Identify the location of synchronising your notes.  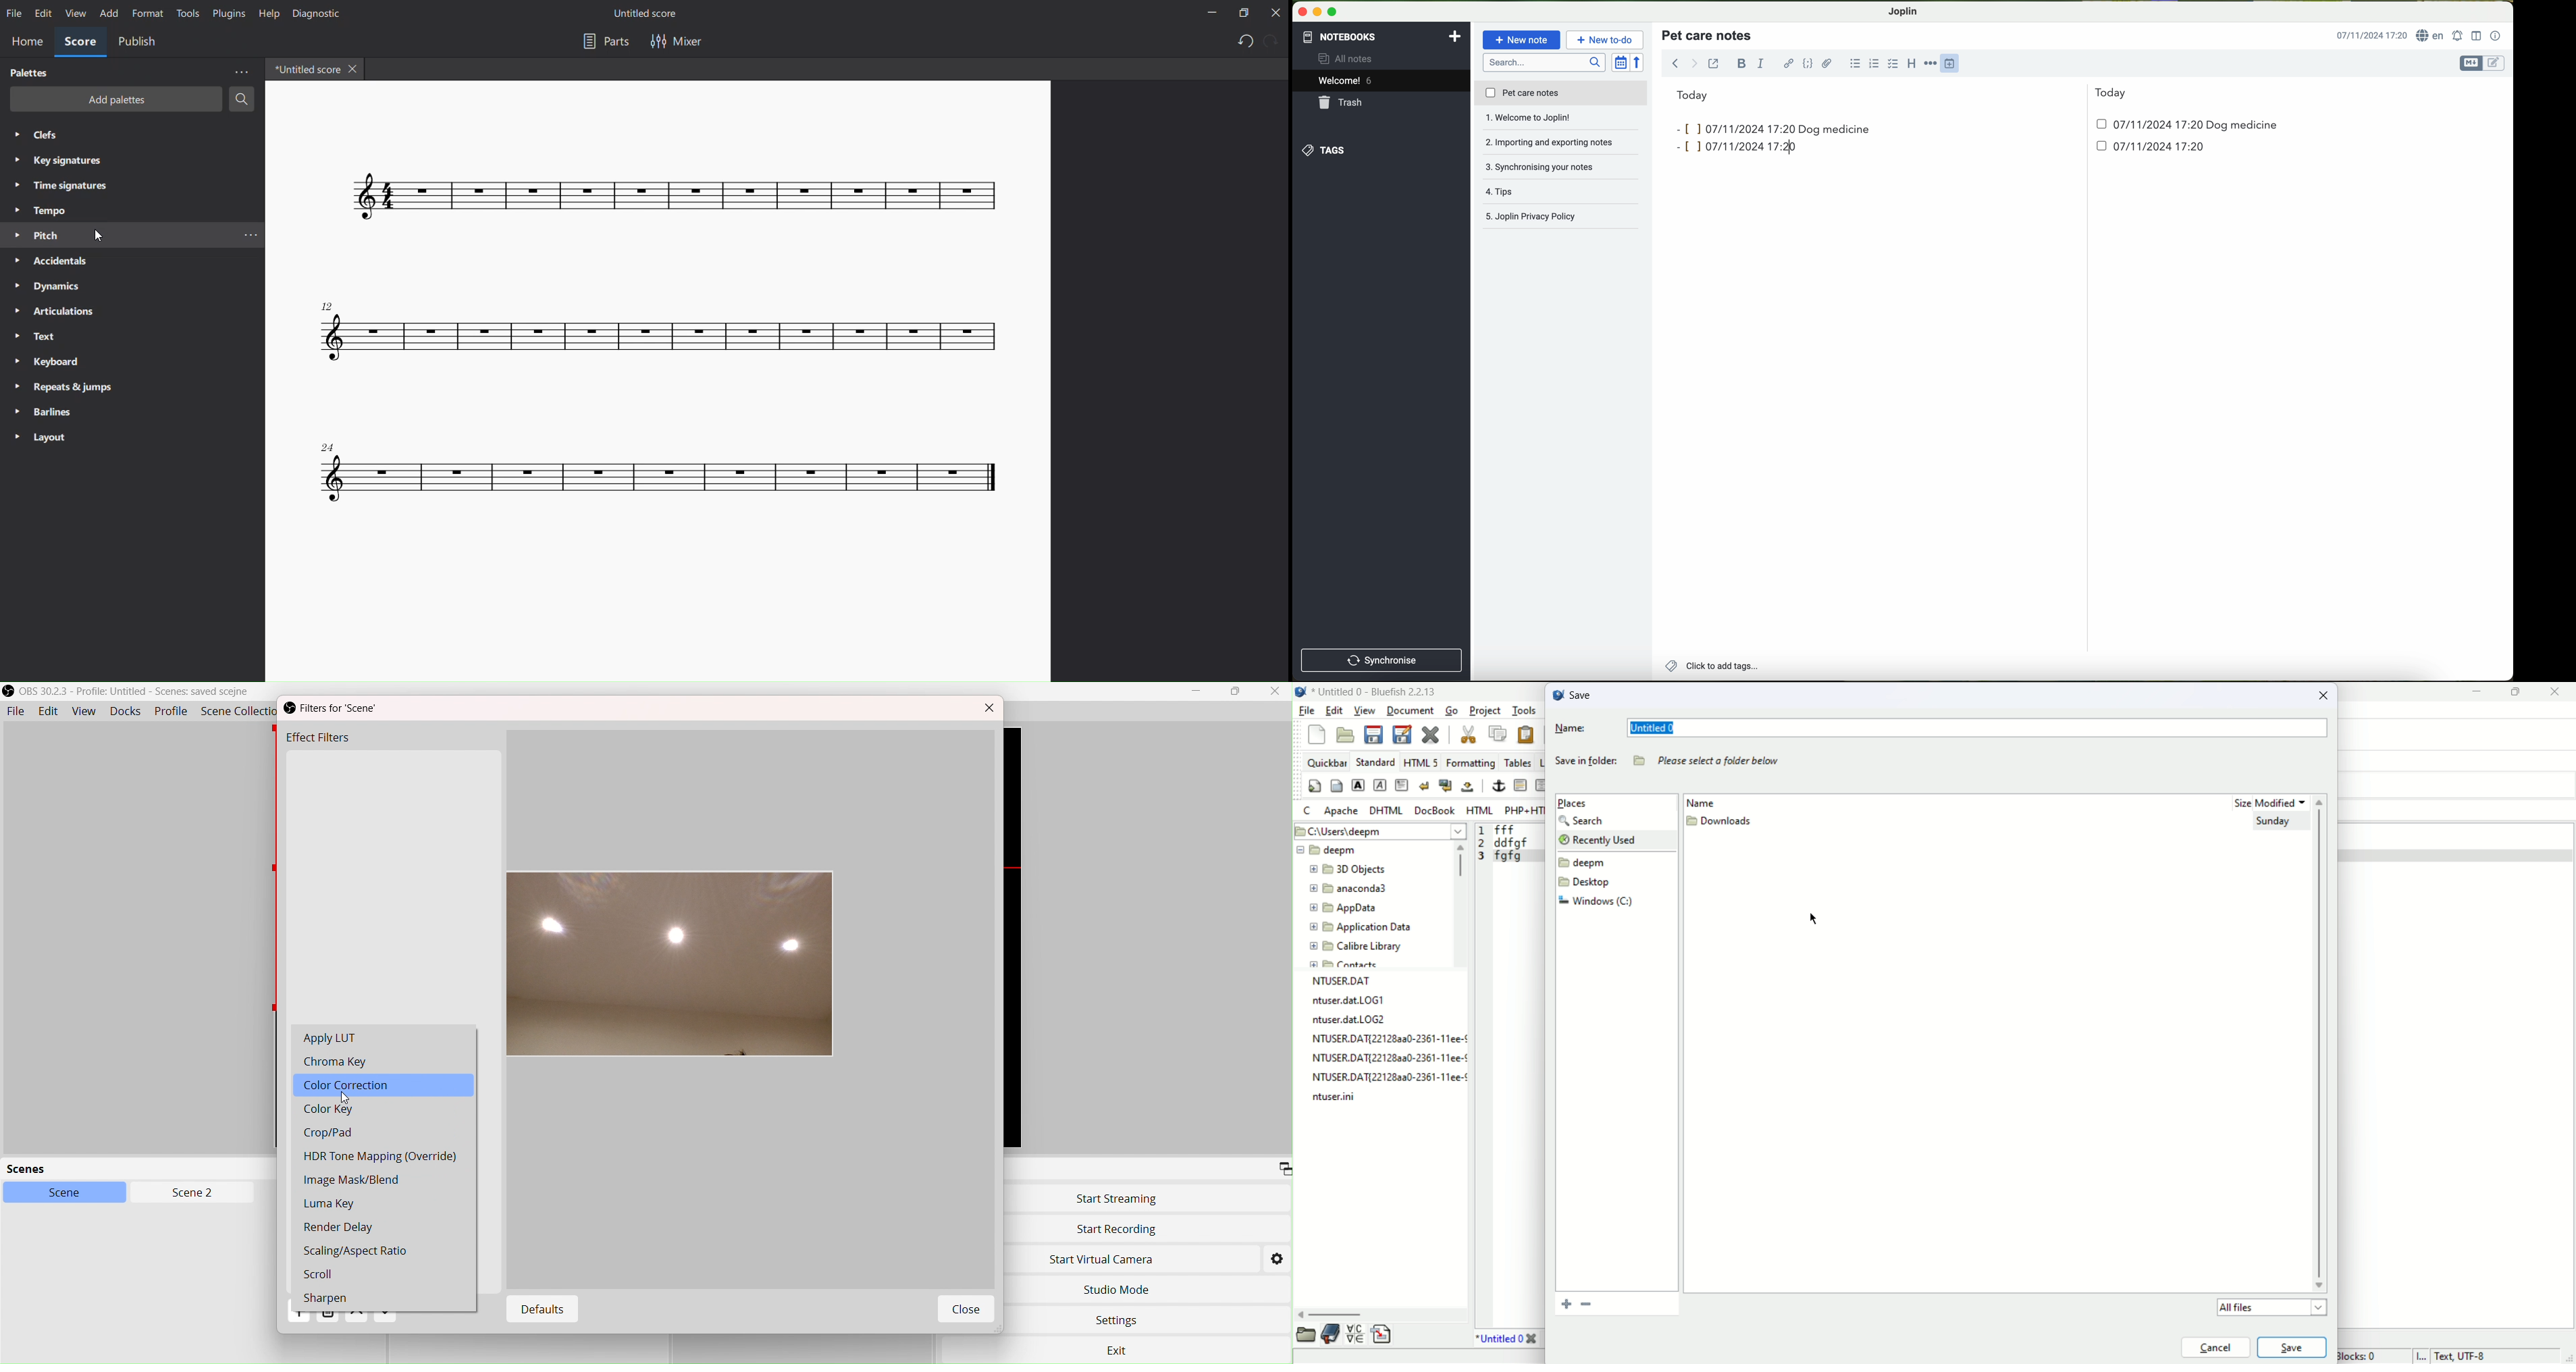
(1562, 143).